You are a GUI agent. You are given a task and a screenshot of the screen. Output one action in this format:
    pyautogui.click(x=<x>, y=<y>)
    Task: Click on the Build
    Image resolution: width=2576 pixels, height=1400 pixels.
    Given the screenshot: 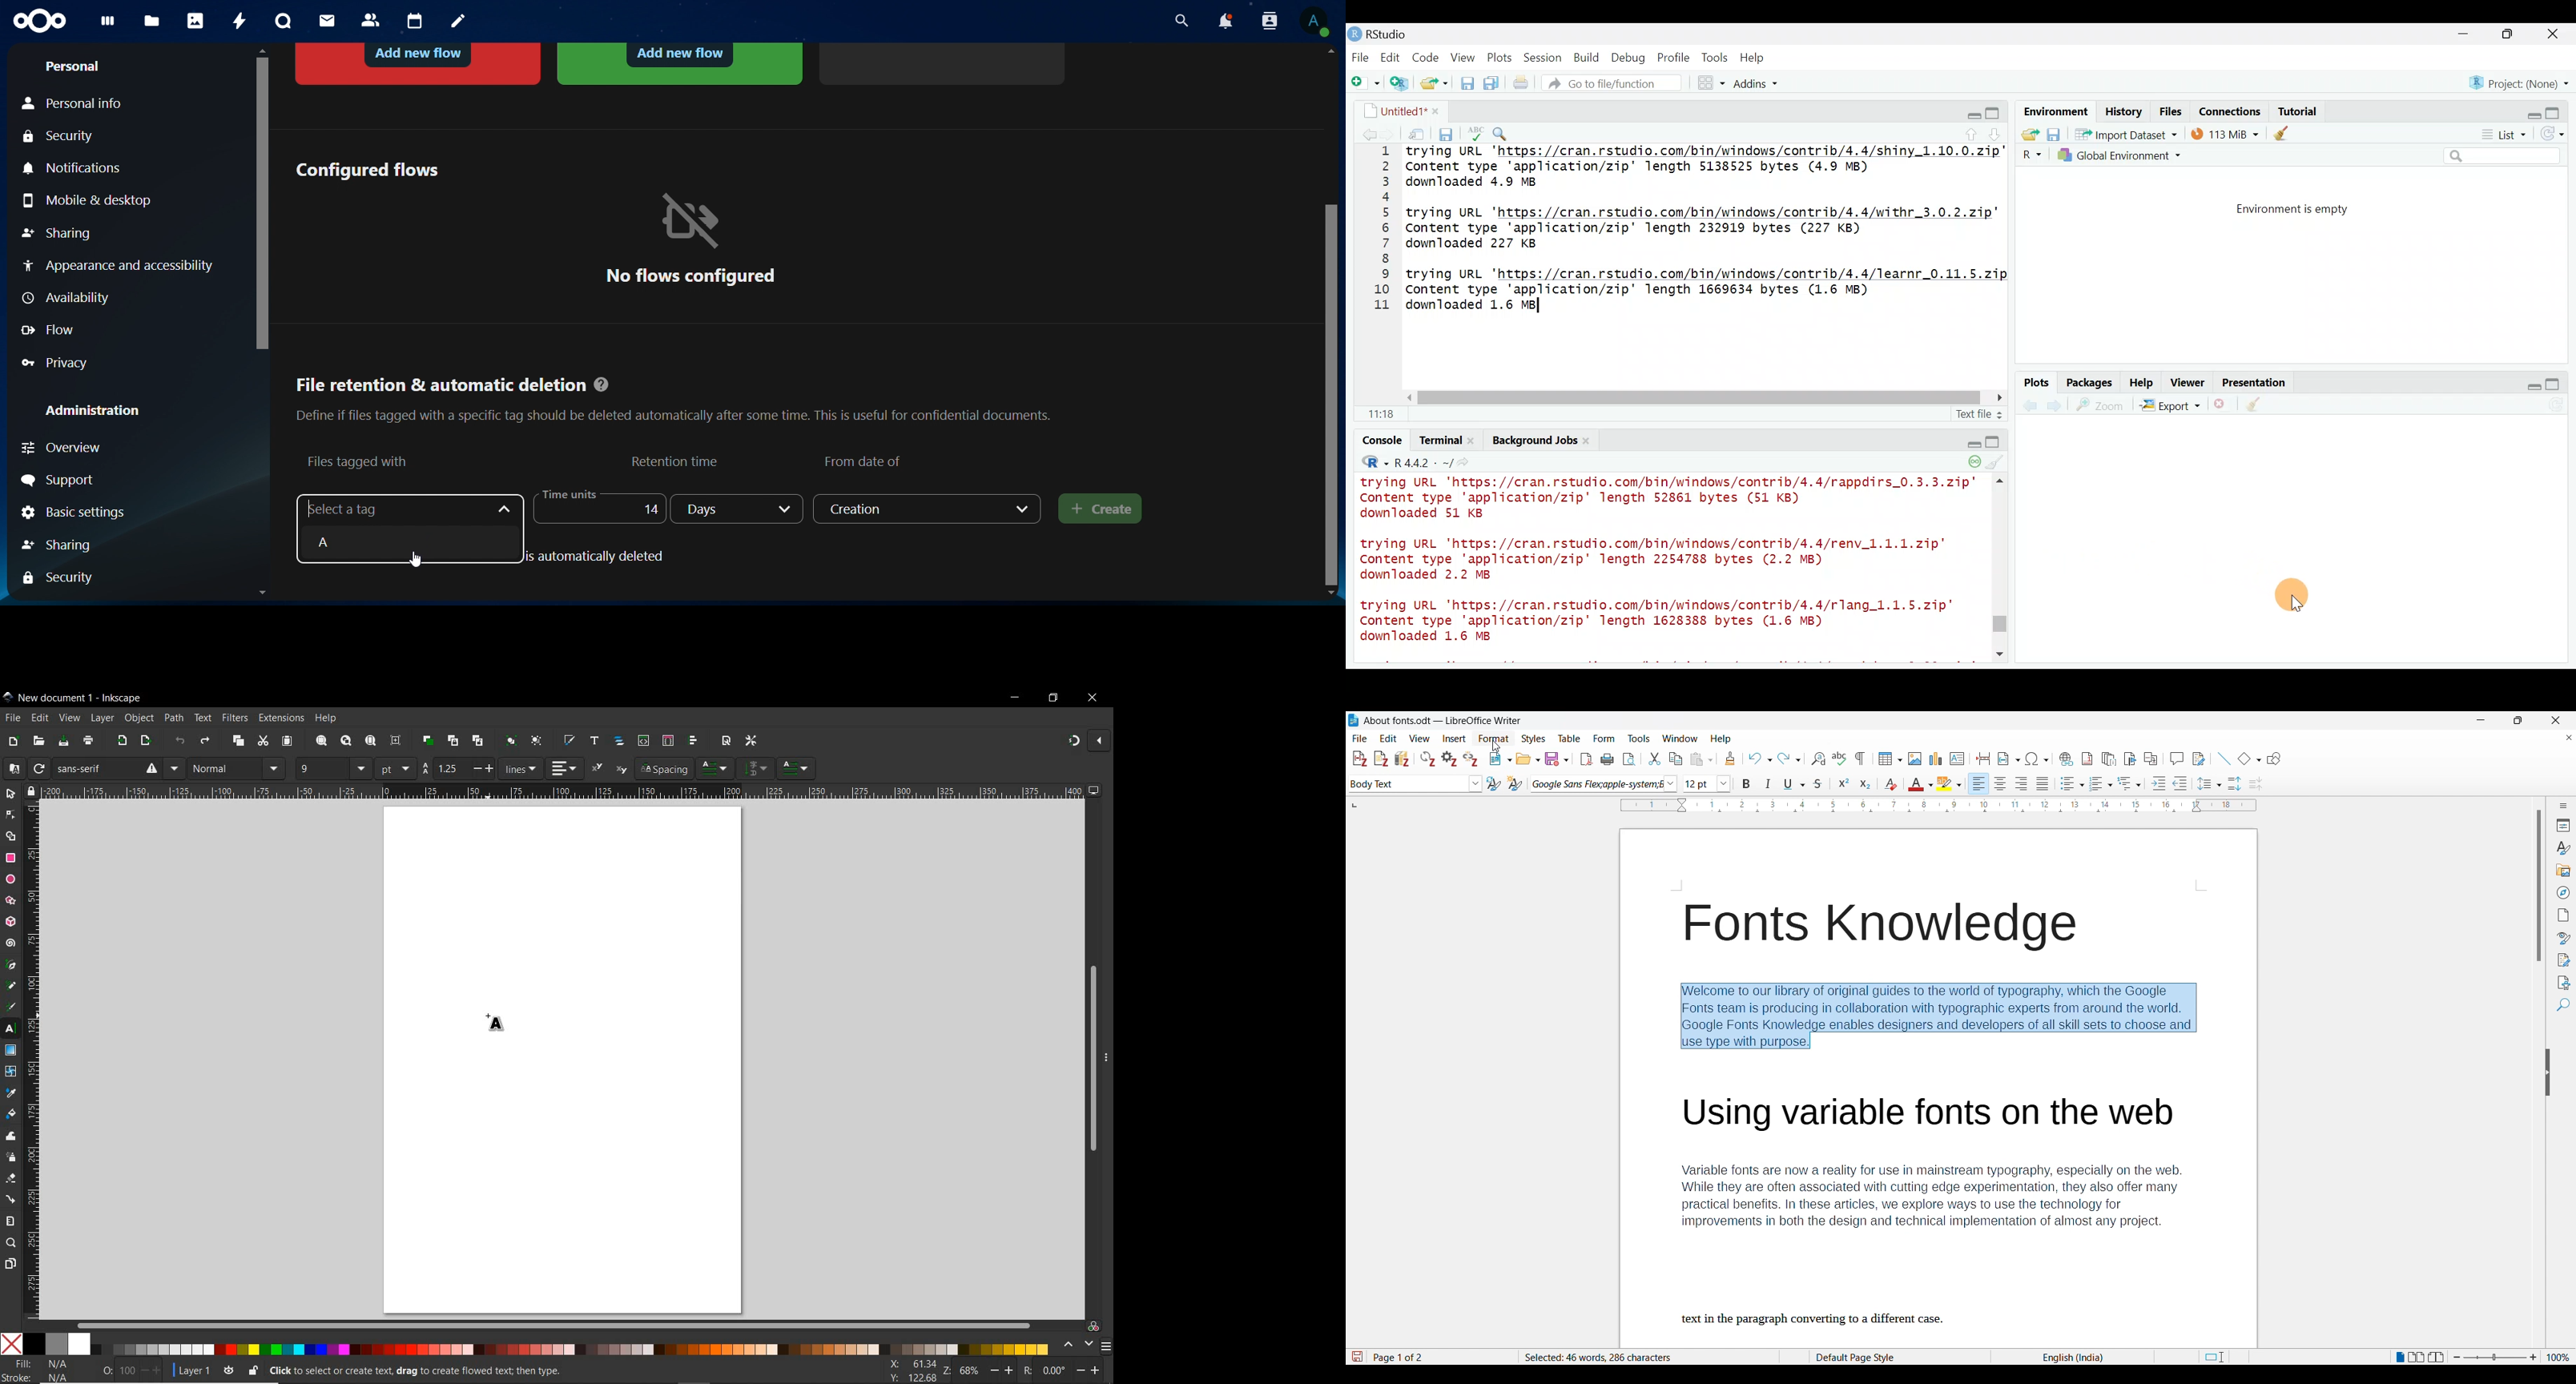 What is the action you would take?
    pyautogui.click(x=1587, y=57)
    